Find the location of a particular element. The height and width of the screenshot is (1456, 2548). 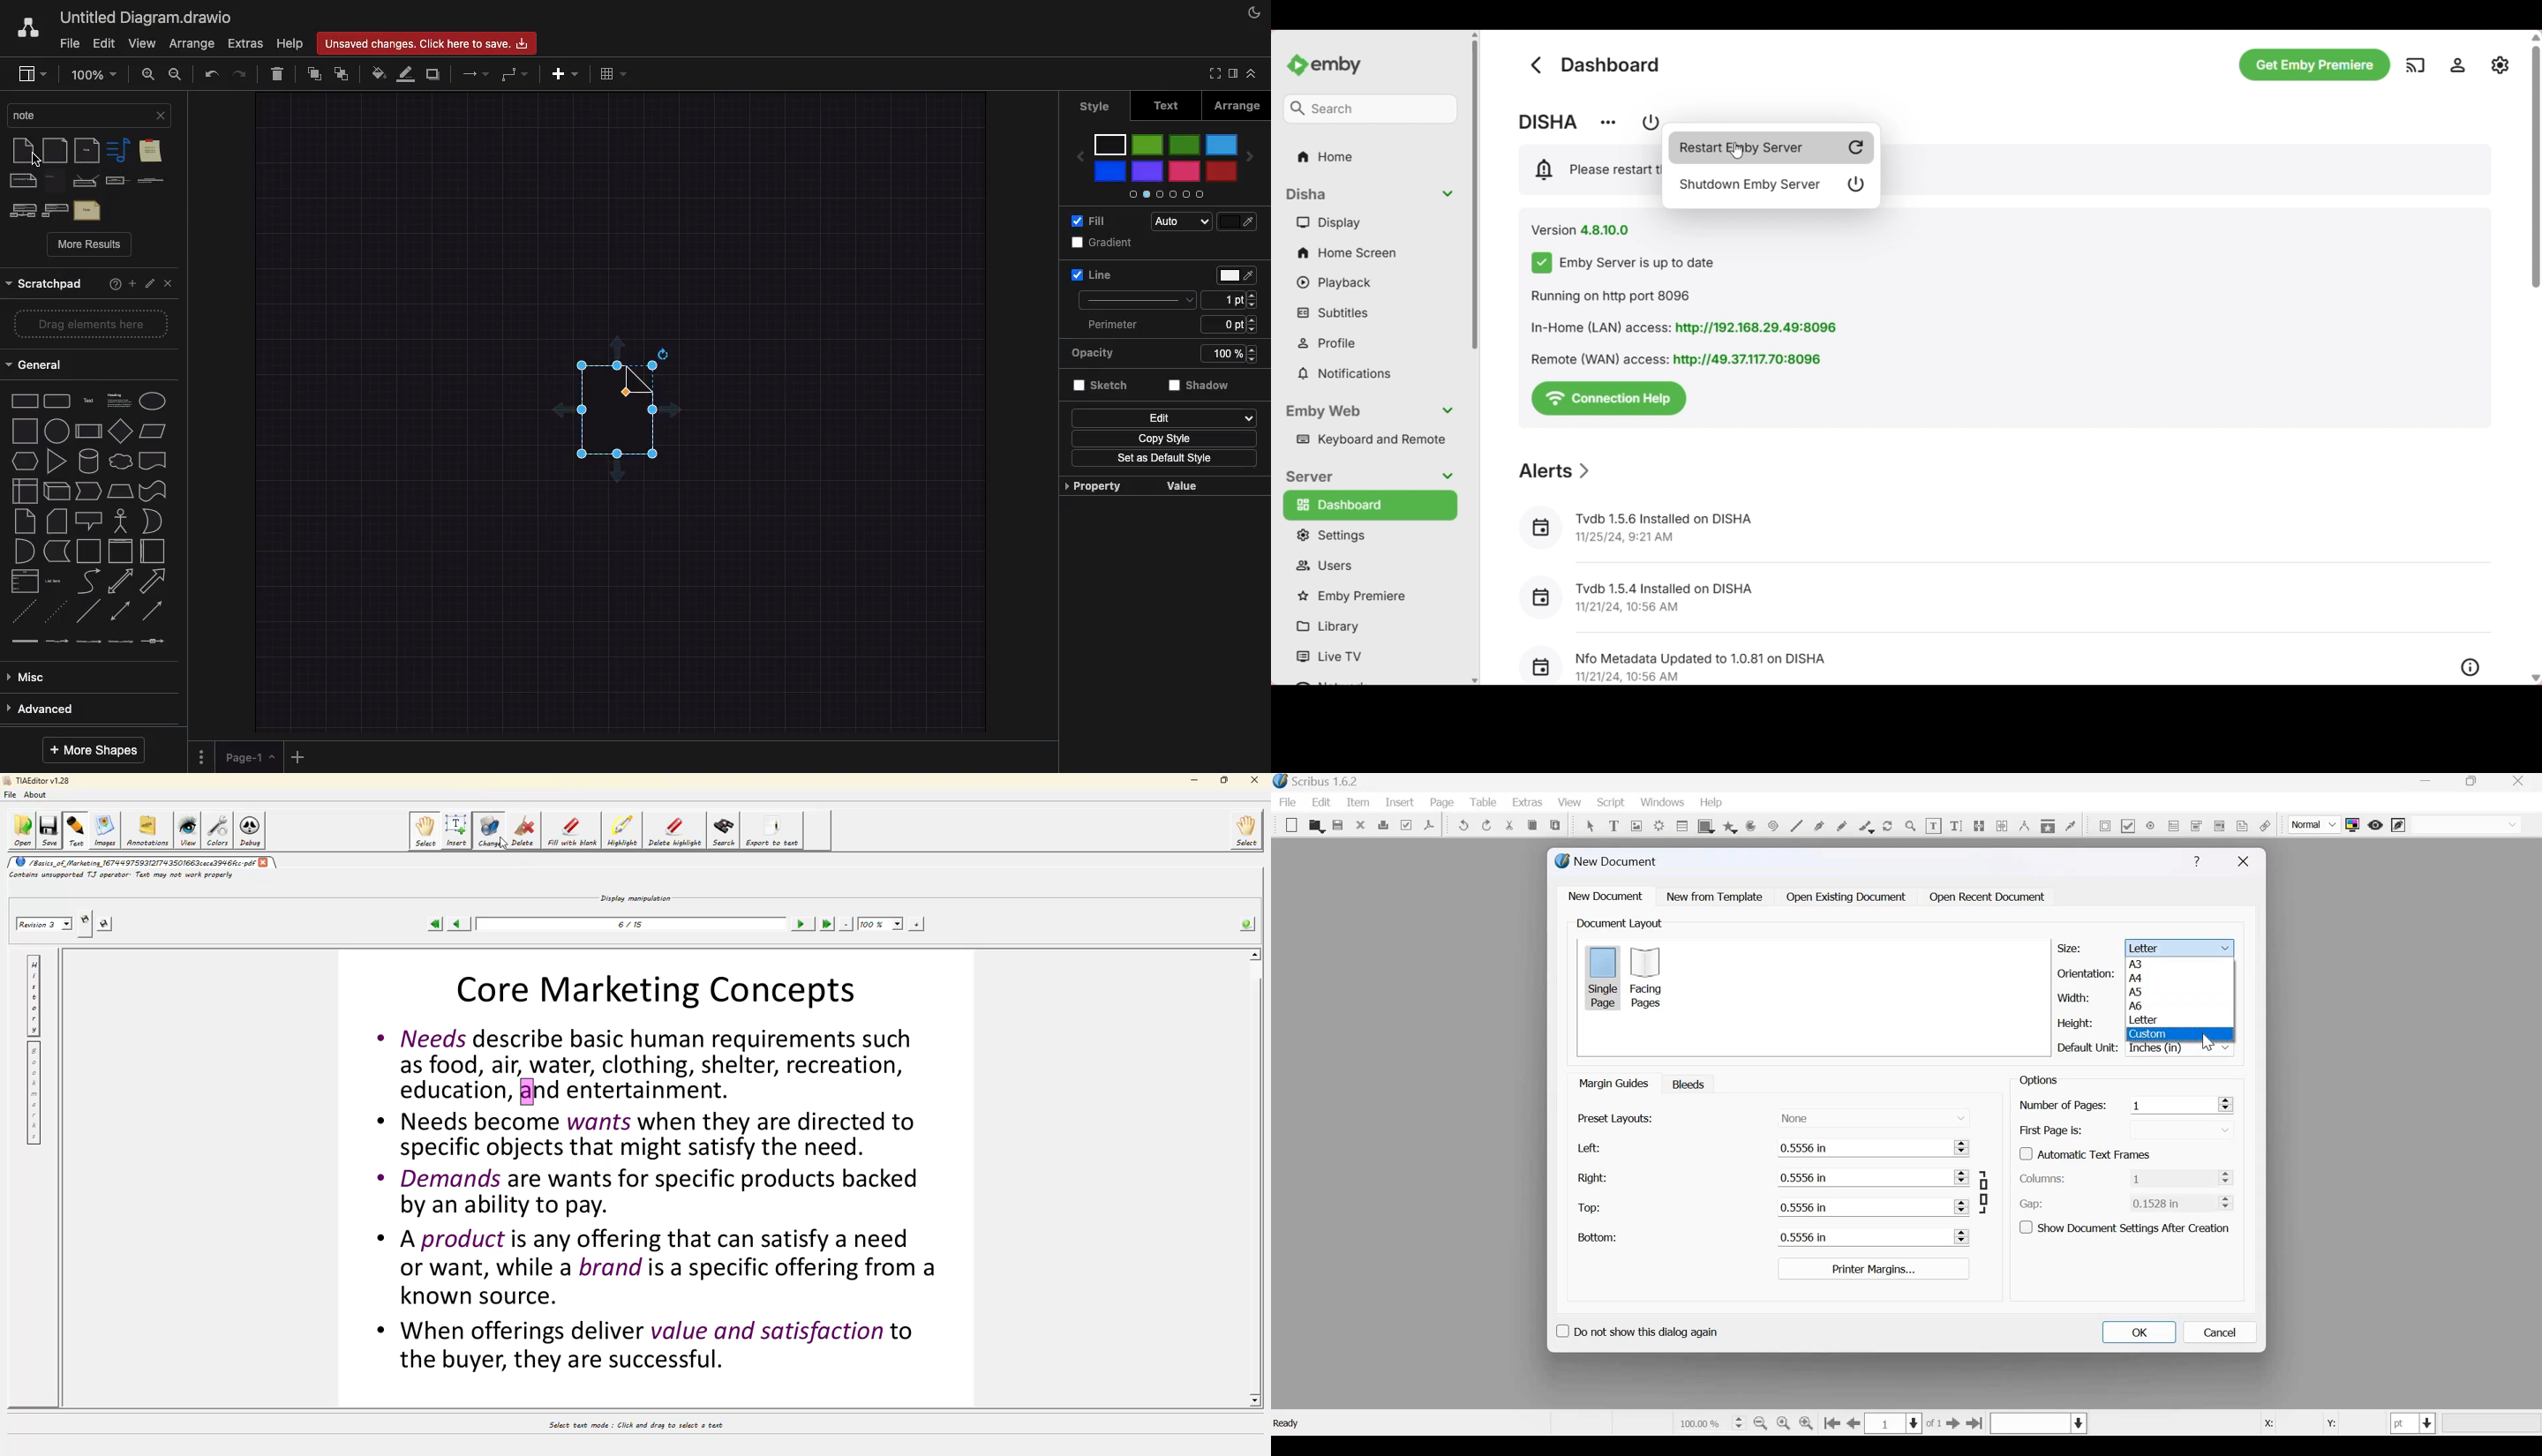

1 is located at coordinates (2171, 1103).